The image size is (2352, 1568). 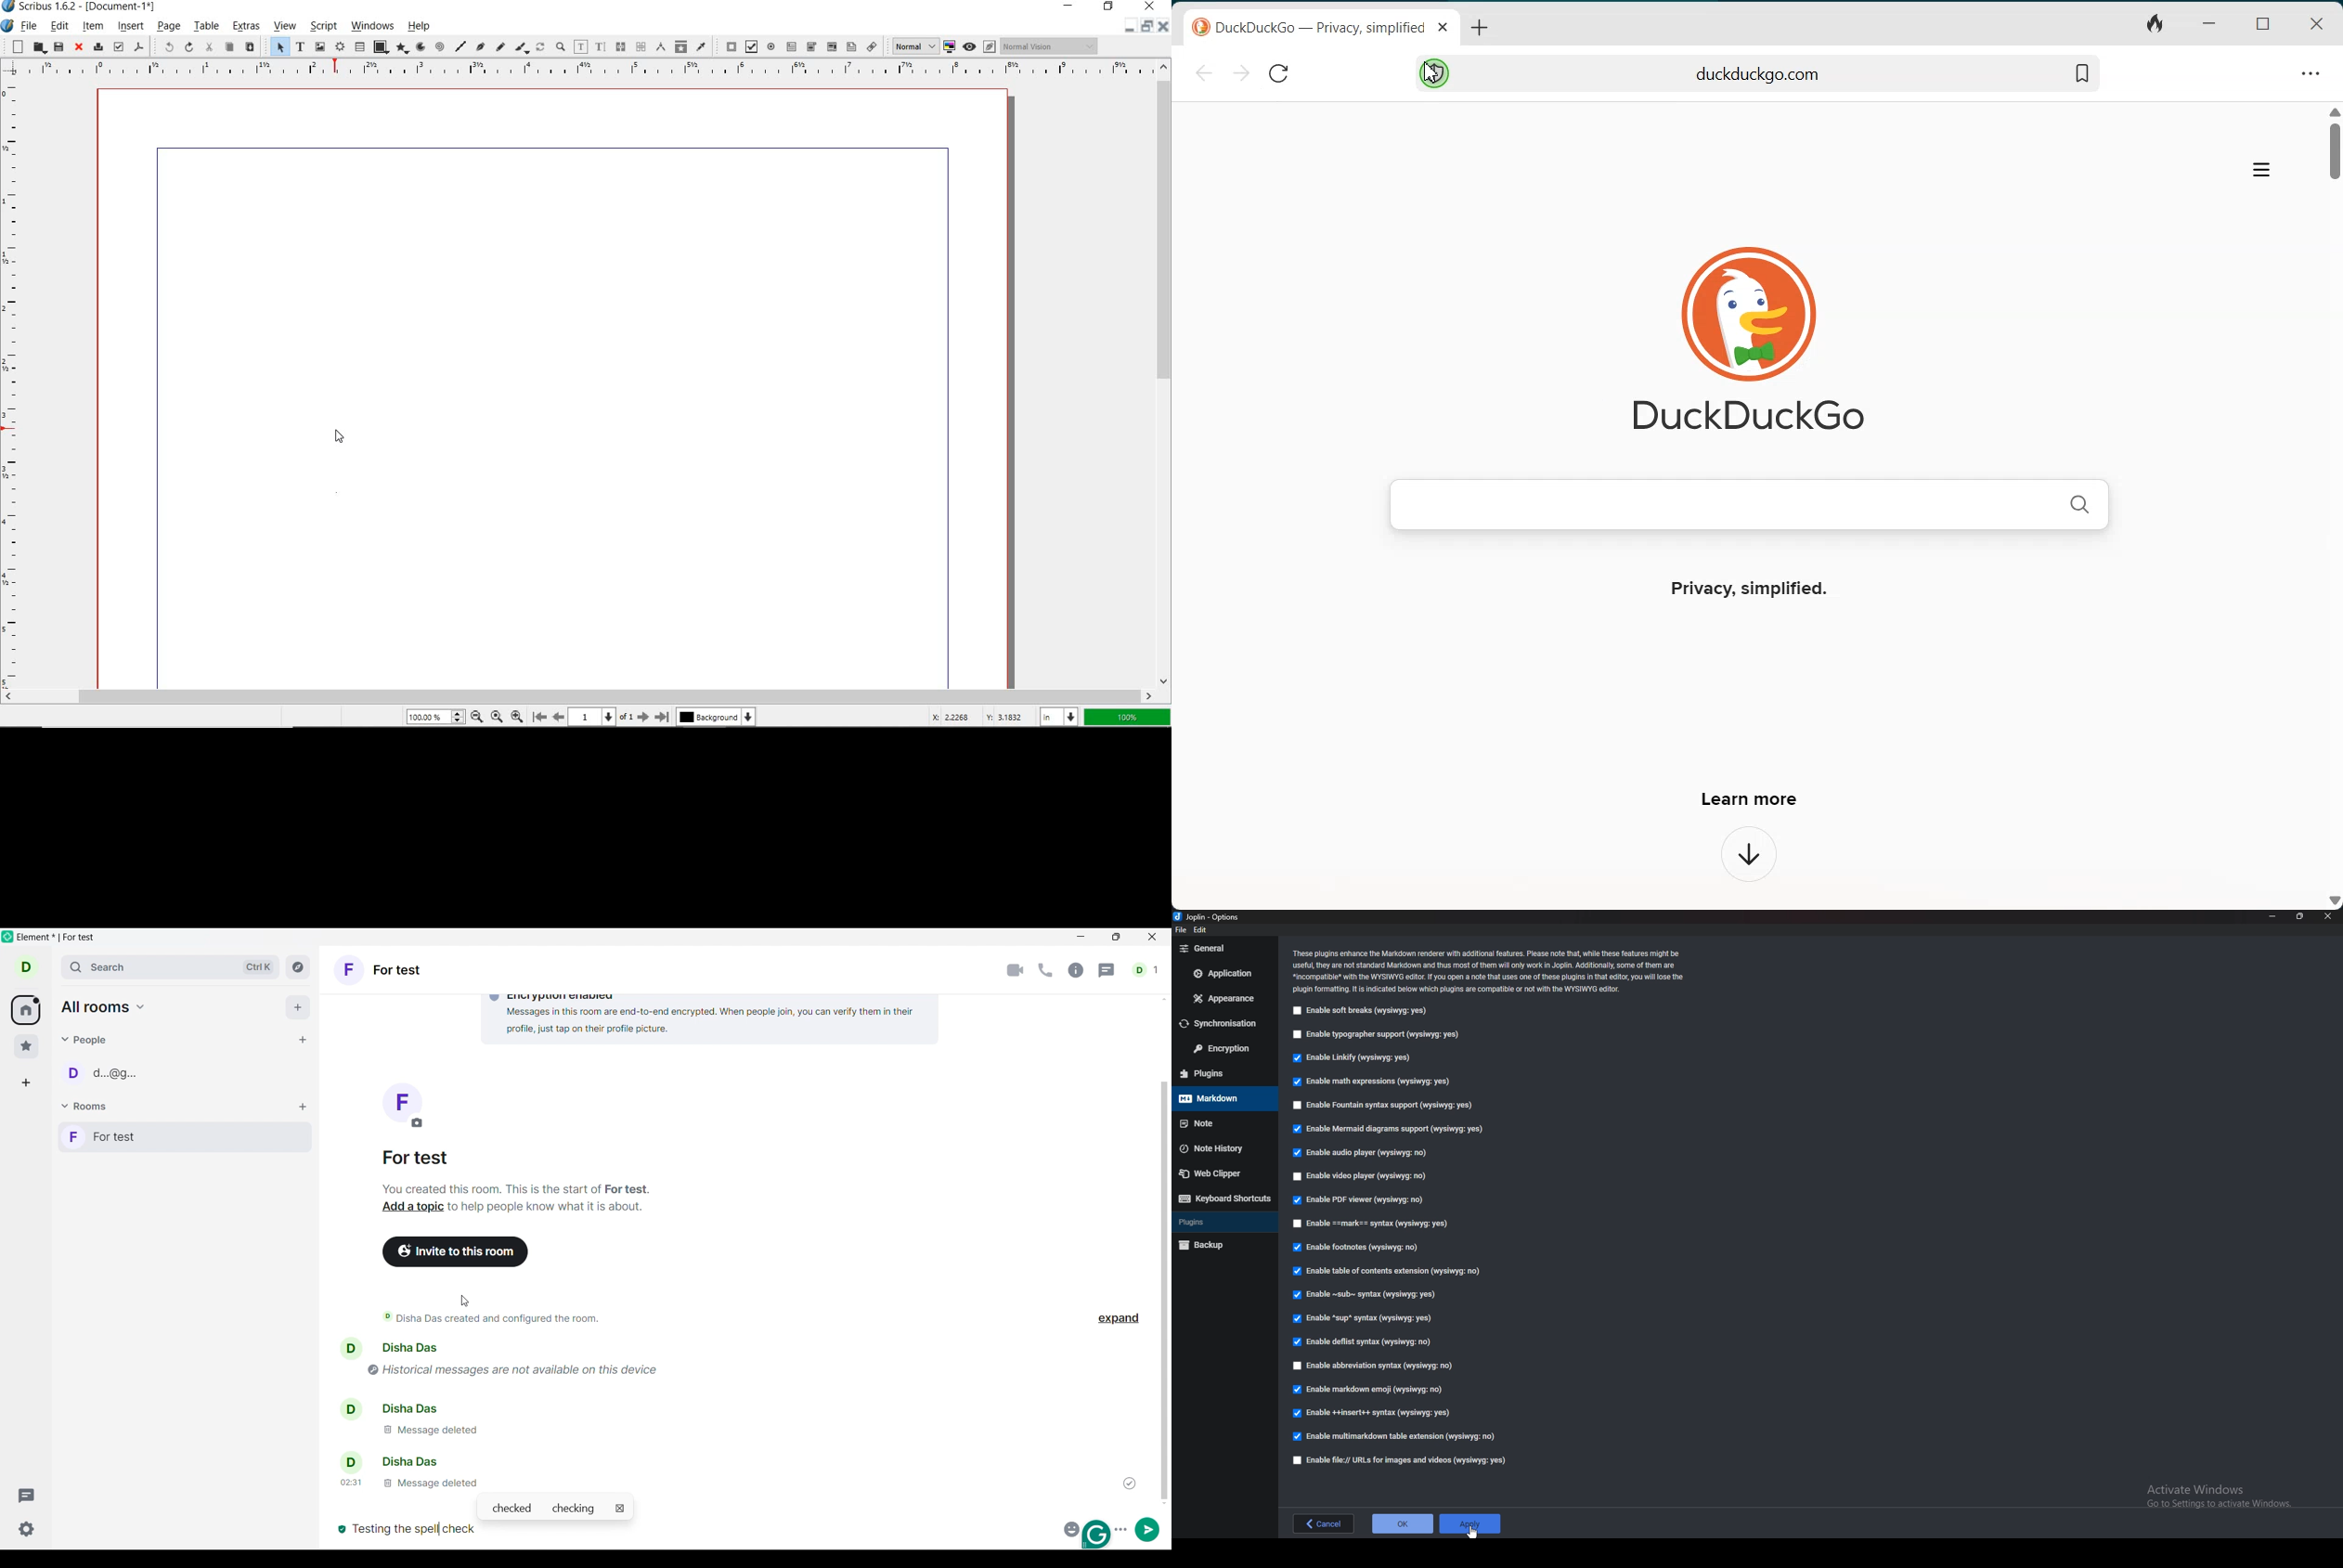 I want to click on pdf push button, so click(x=728, y=47).